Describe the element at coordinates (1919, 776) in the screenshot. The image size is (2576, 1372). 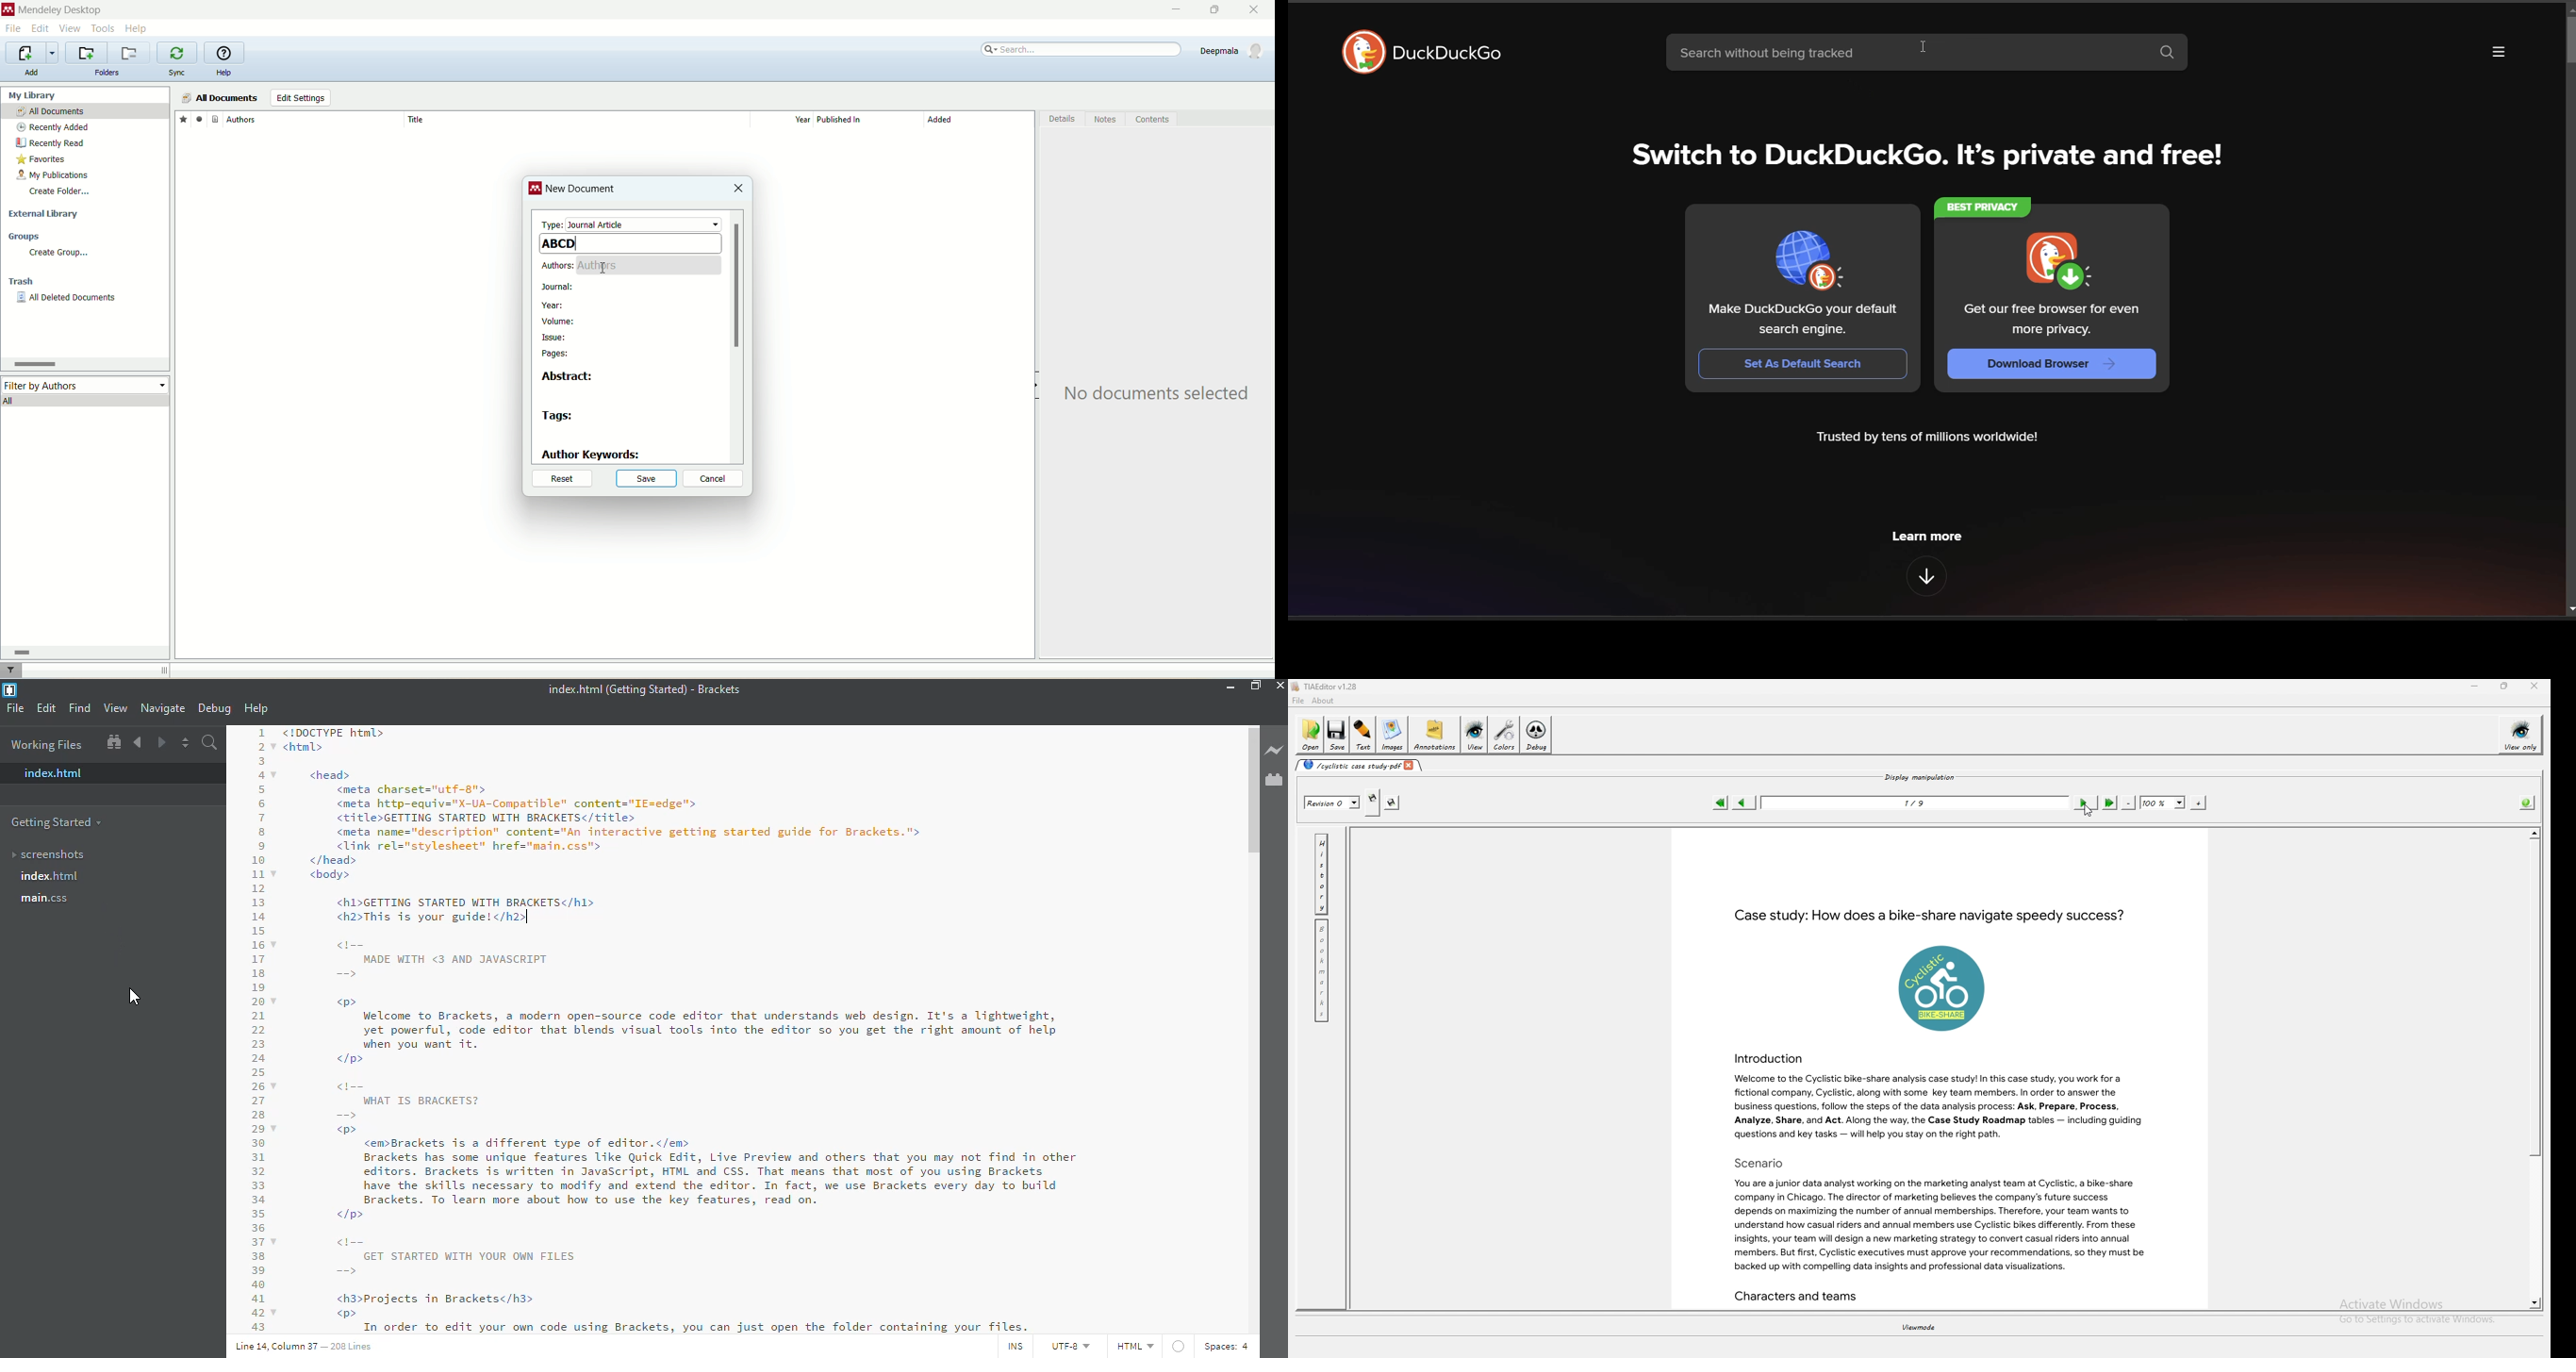
I see `display manipulation` at that location.